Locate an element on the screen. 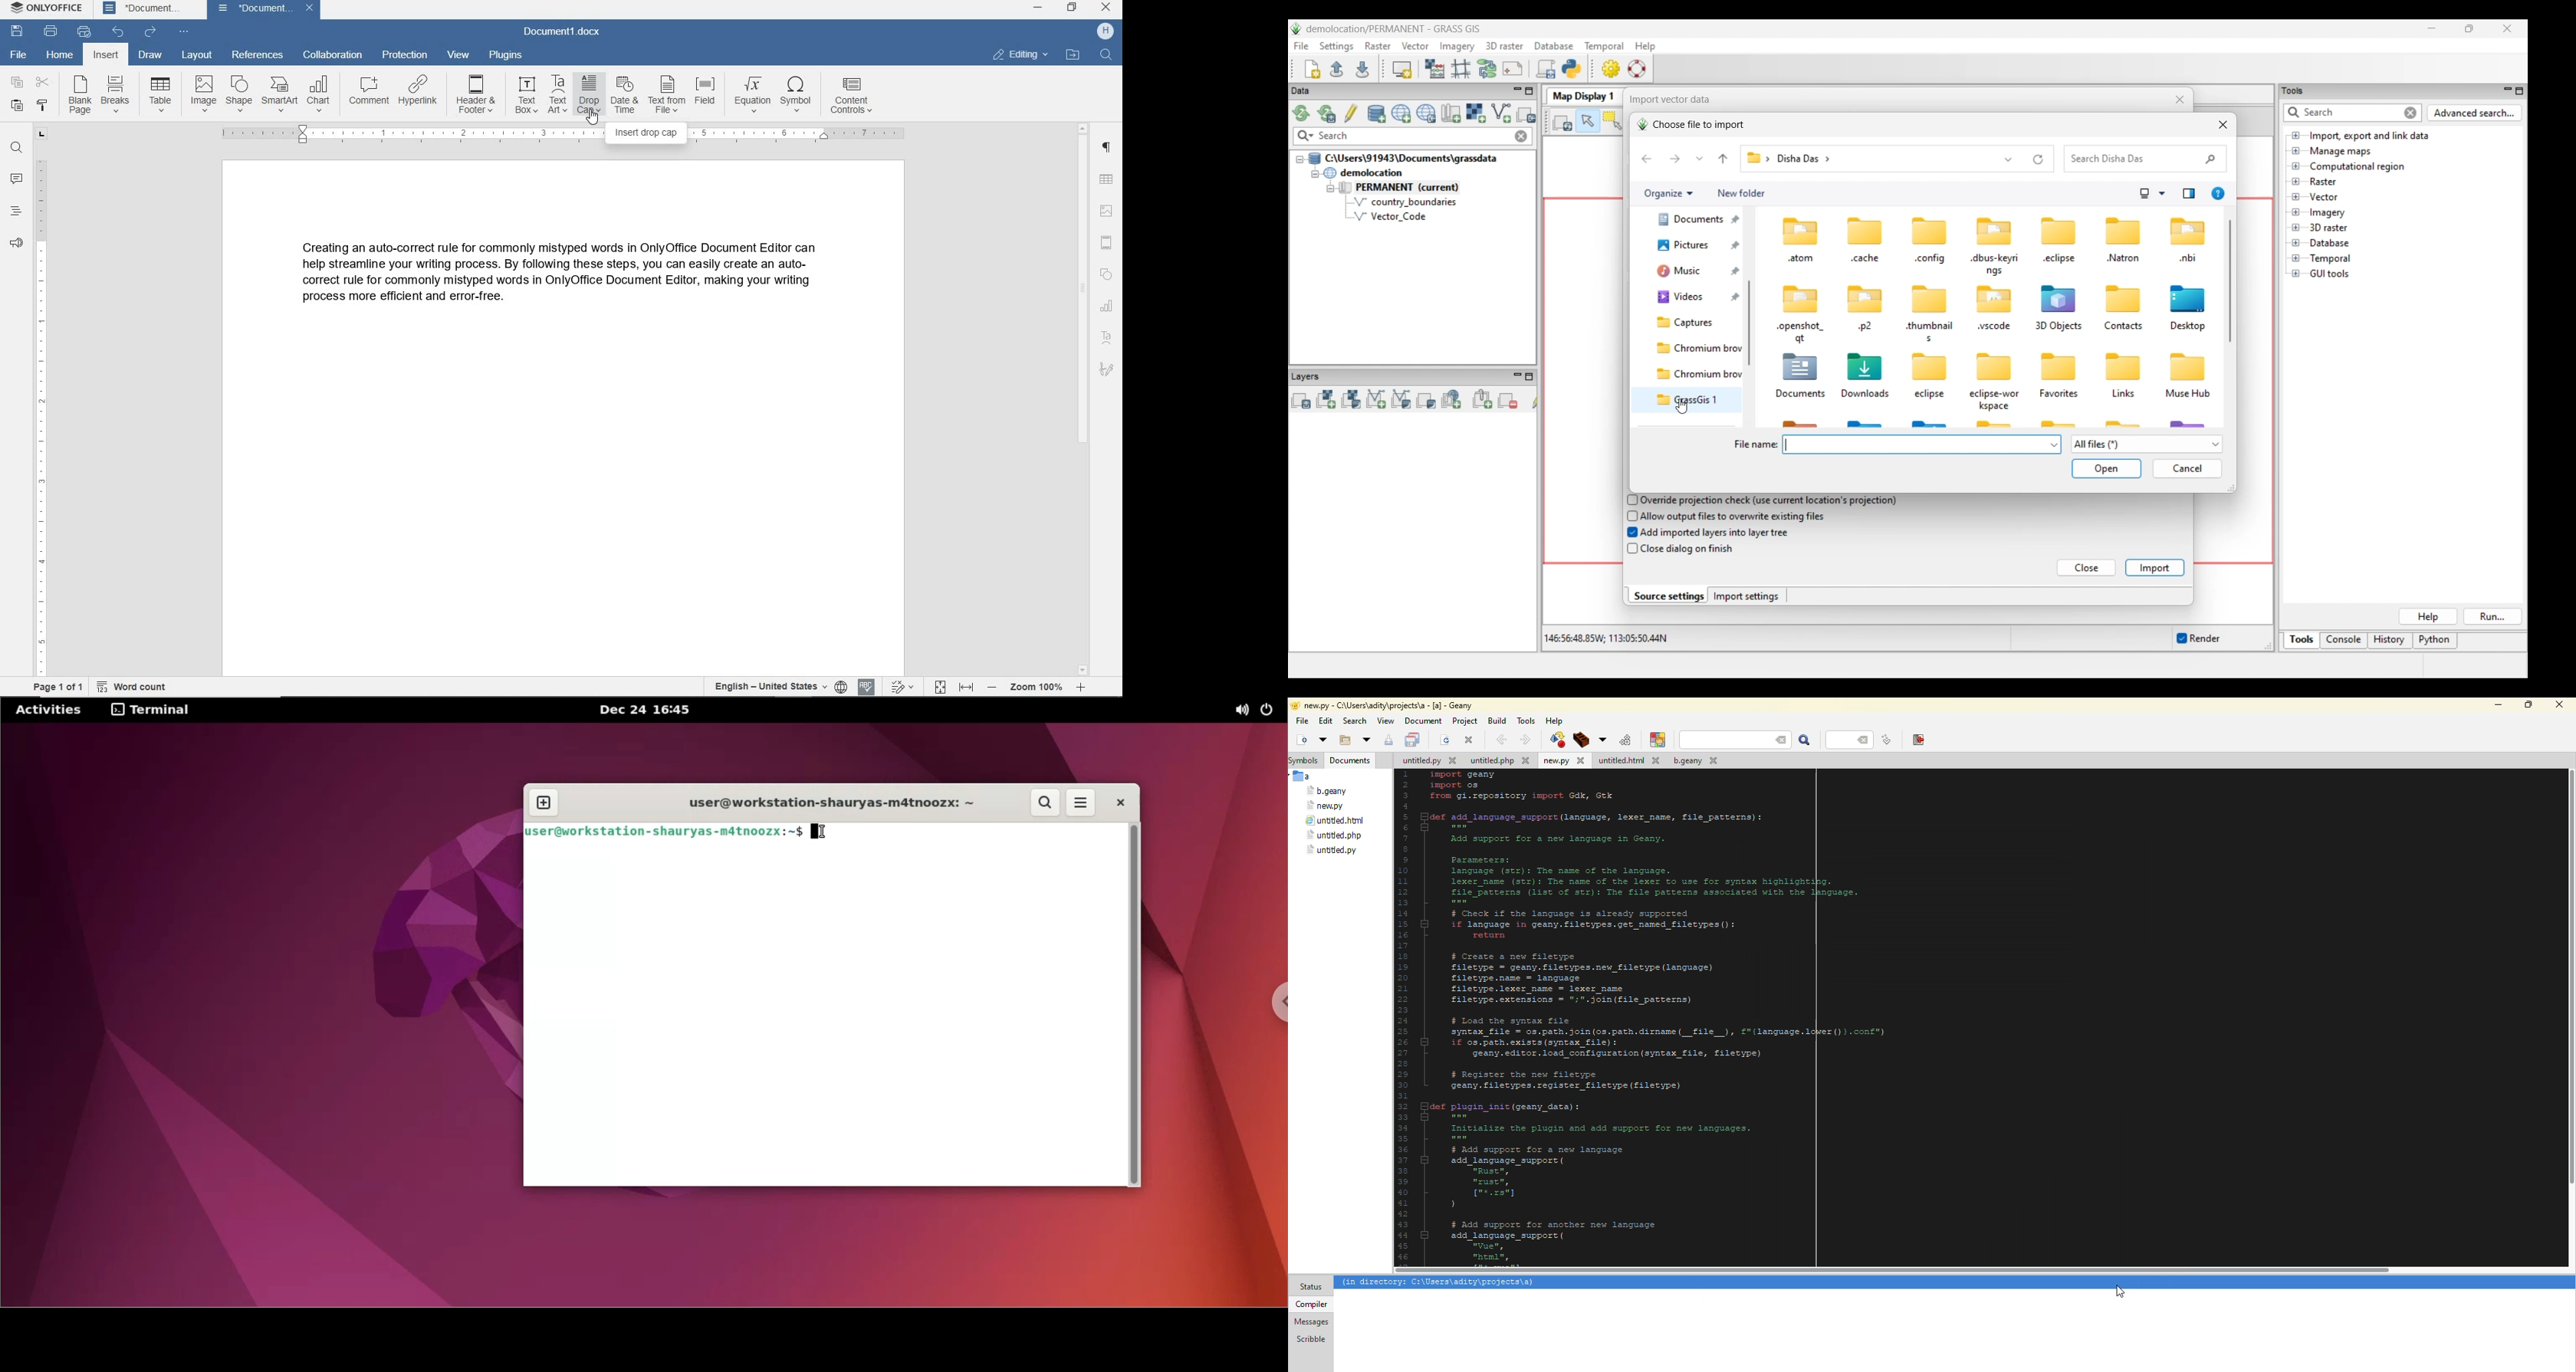 Image resolution: width=2576 pixels, height=1372 pixels. undo is located at coordinates (119, 32).